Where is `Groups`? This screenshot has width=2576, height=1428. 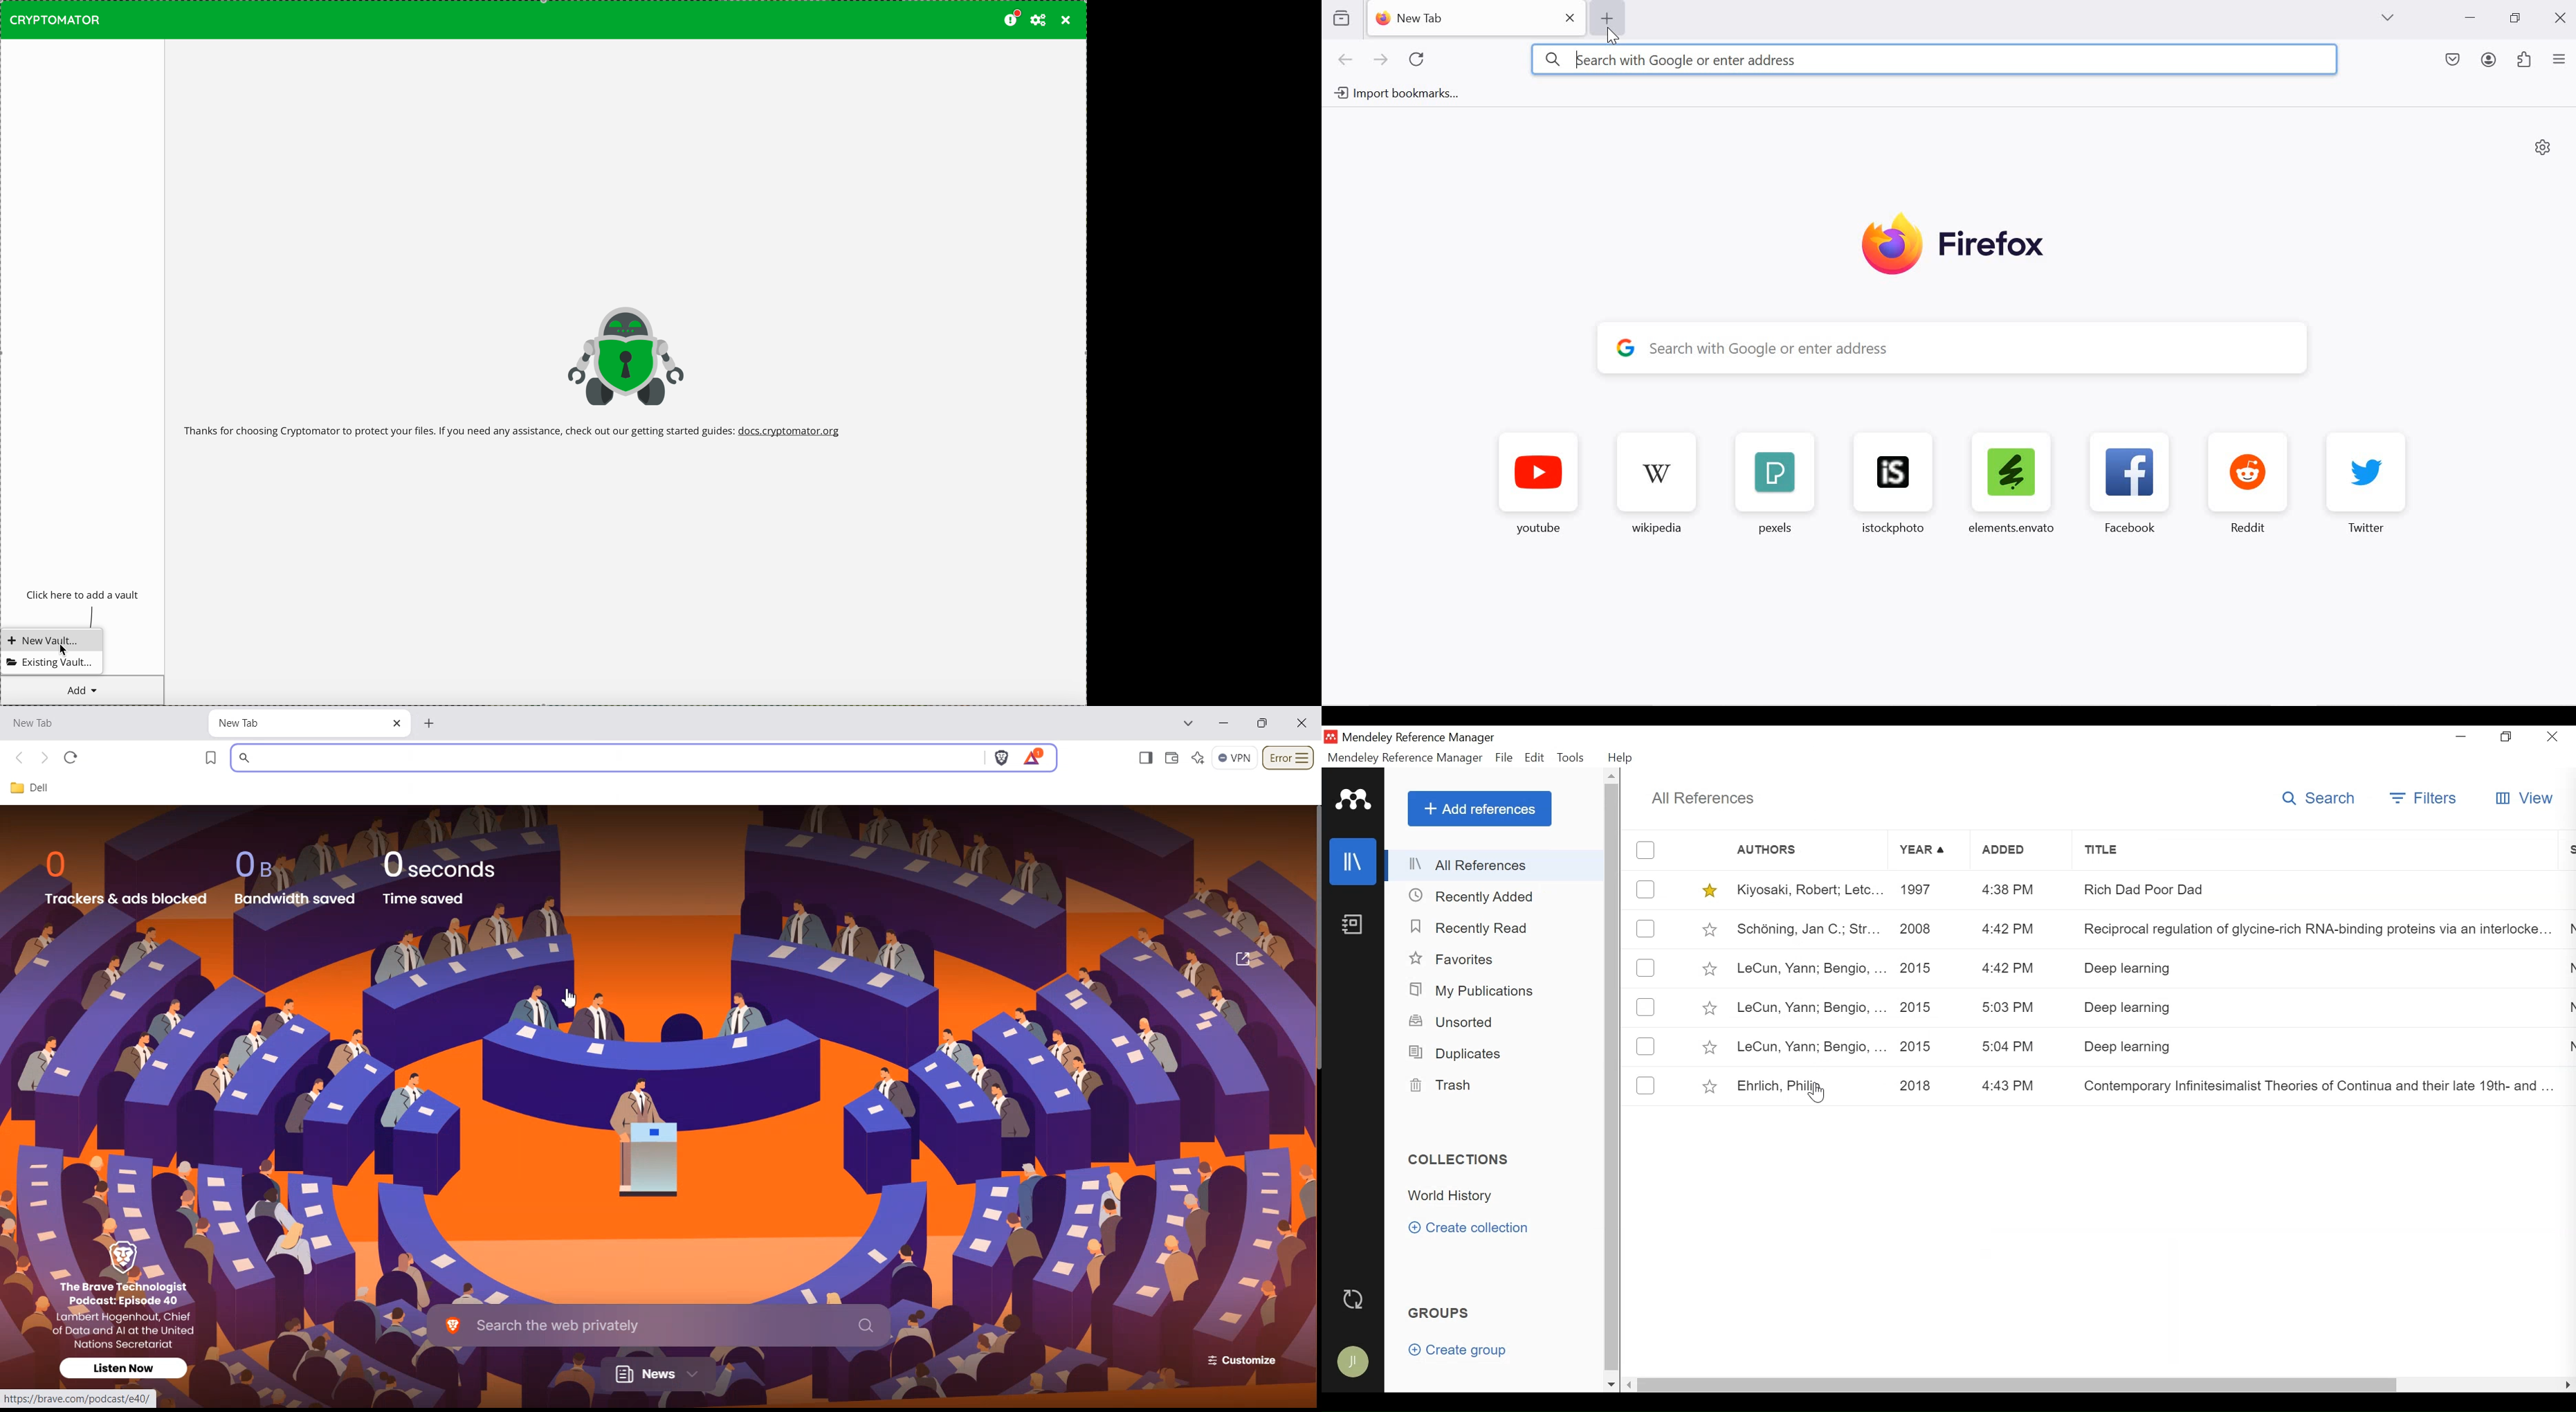
Groups is located at coordinates (1437, 1313).